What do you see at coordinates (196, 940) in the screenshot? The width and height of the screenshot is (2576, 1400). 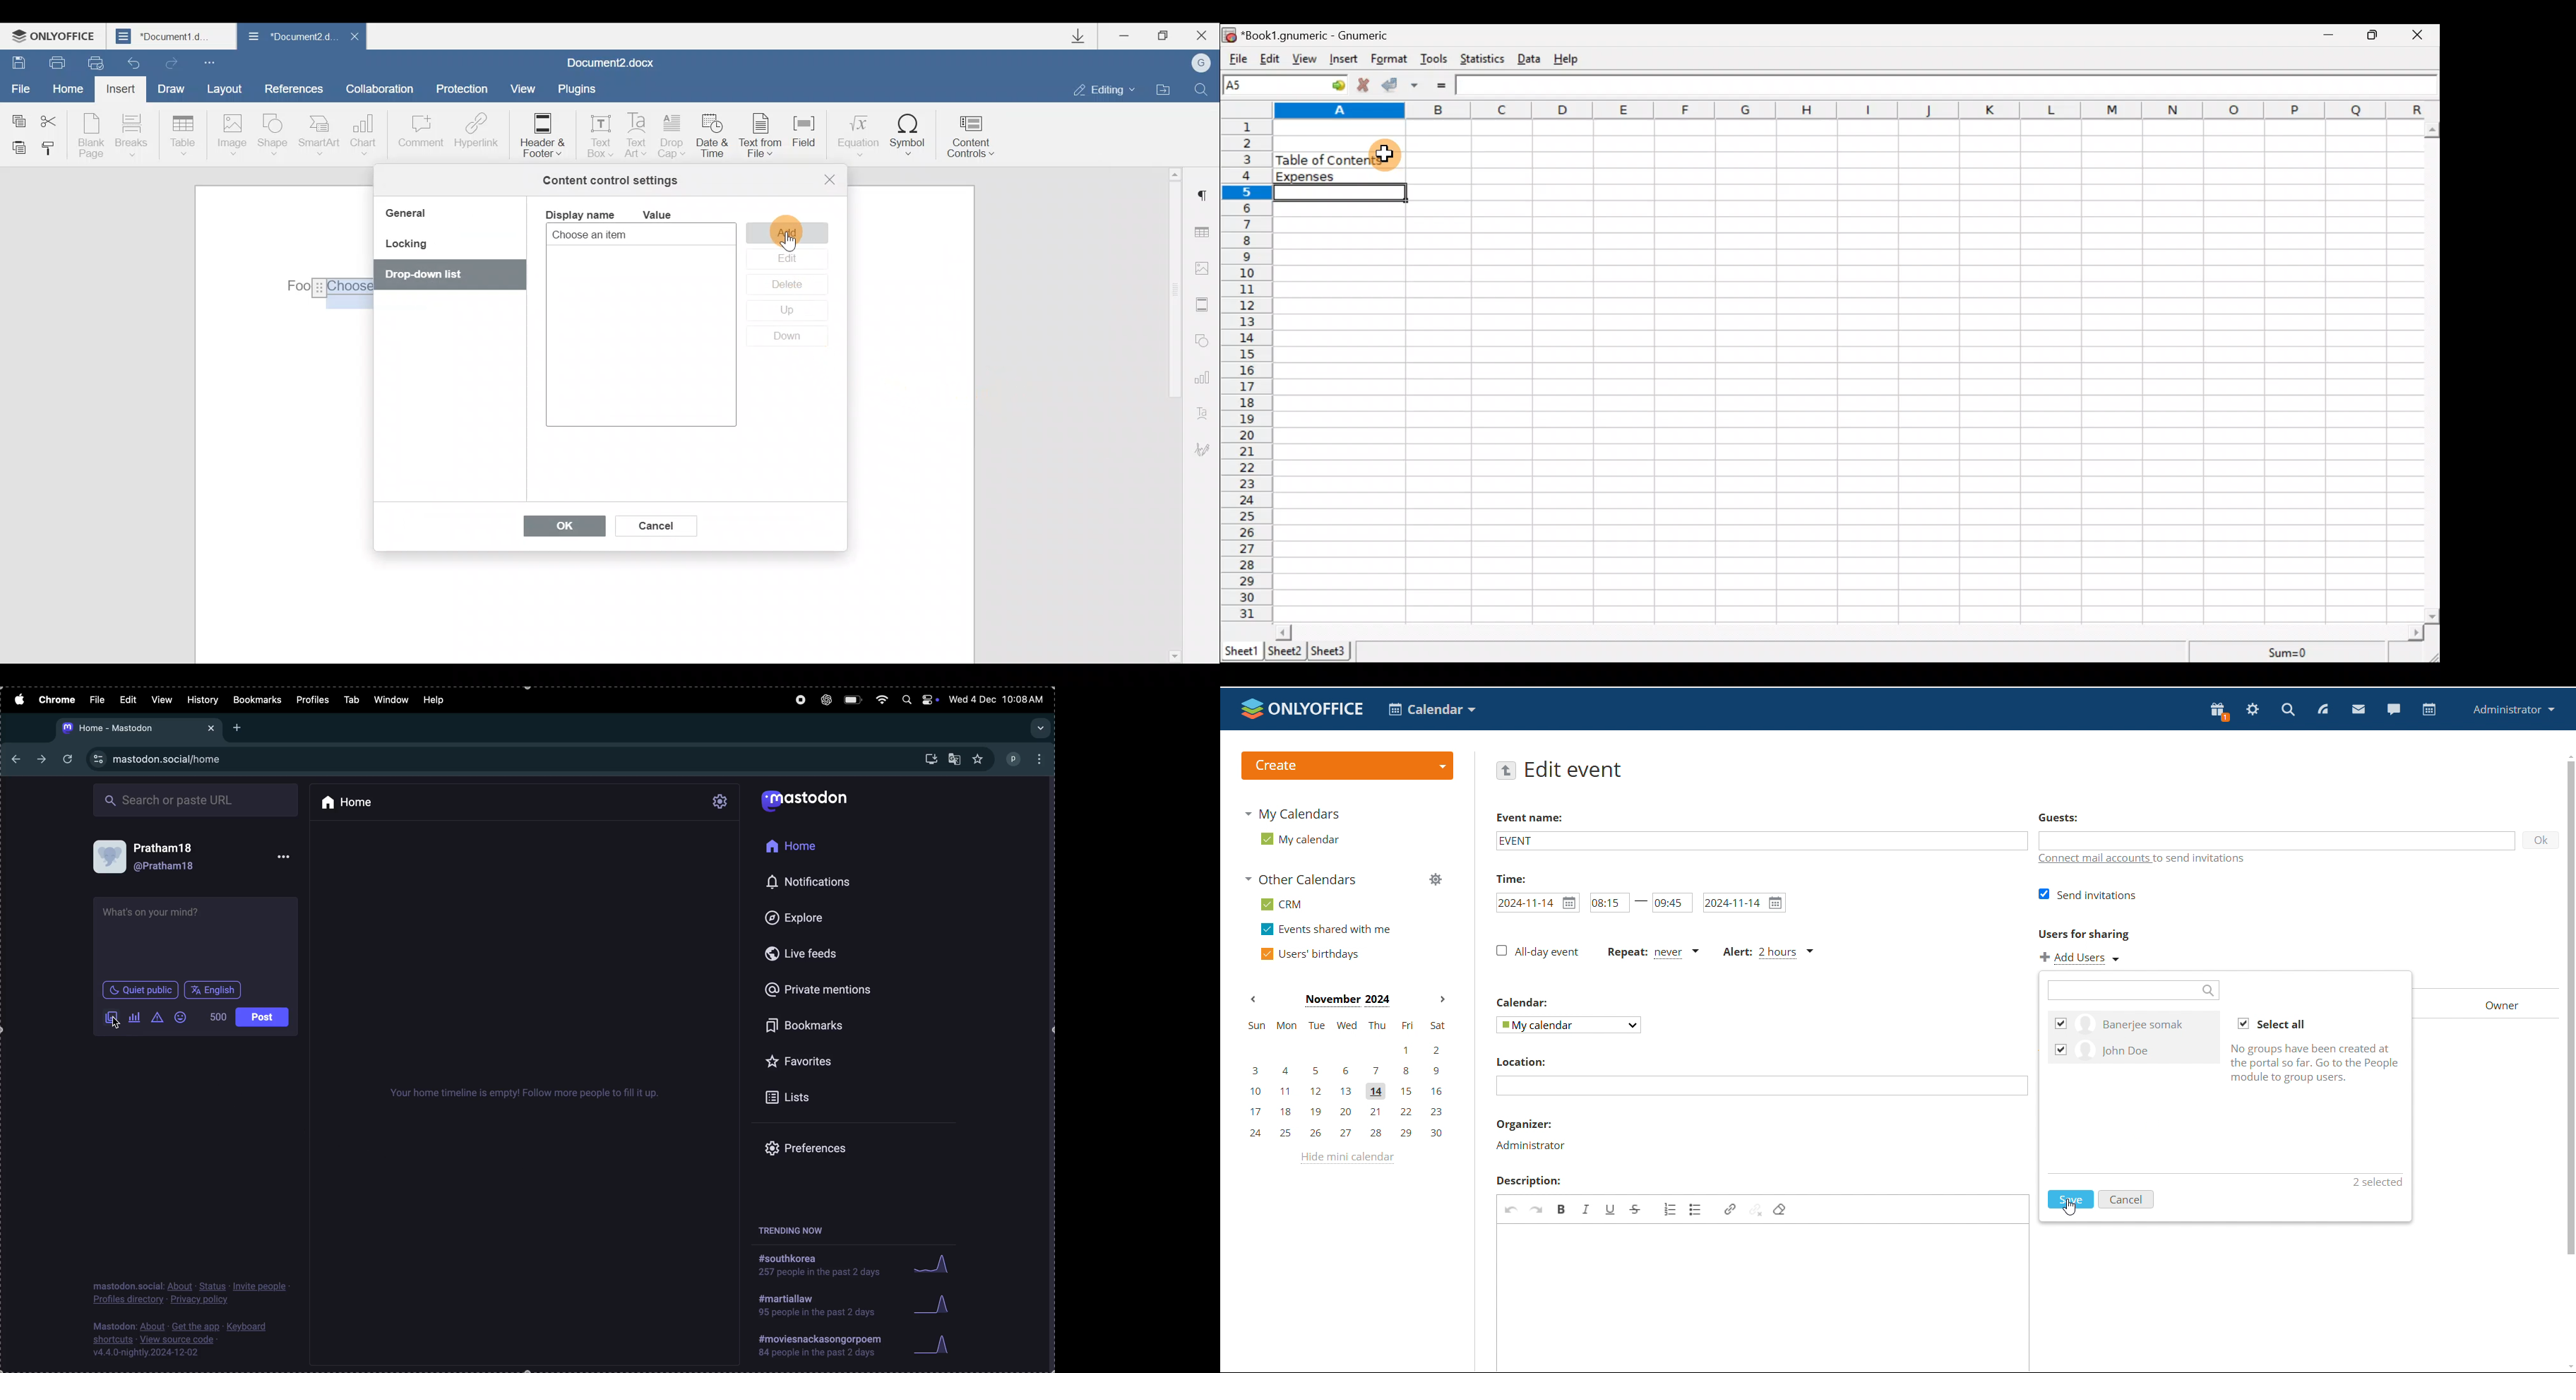 I see `textbox` at bounding box center [196, 940].